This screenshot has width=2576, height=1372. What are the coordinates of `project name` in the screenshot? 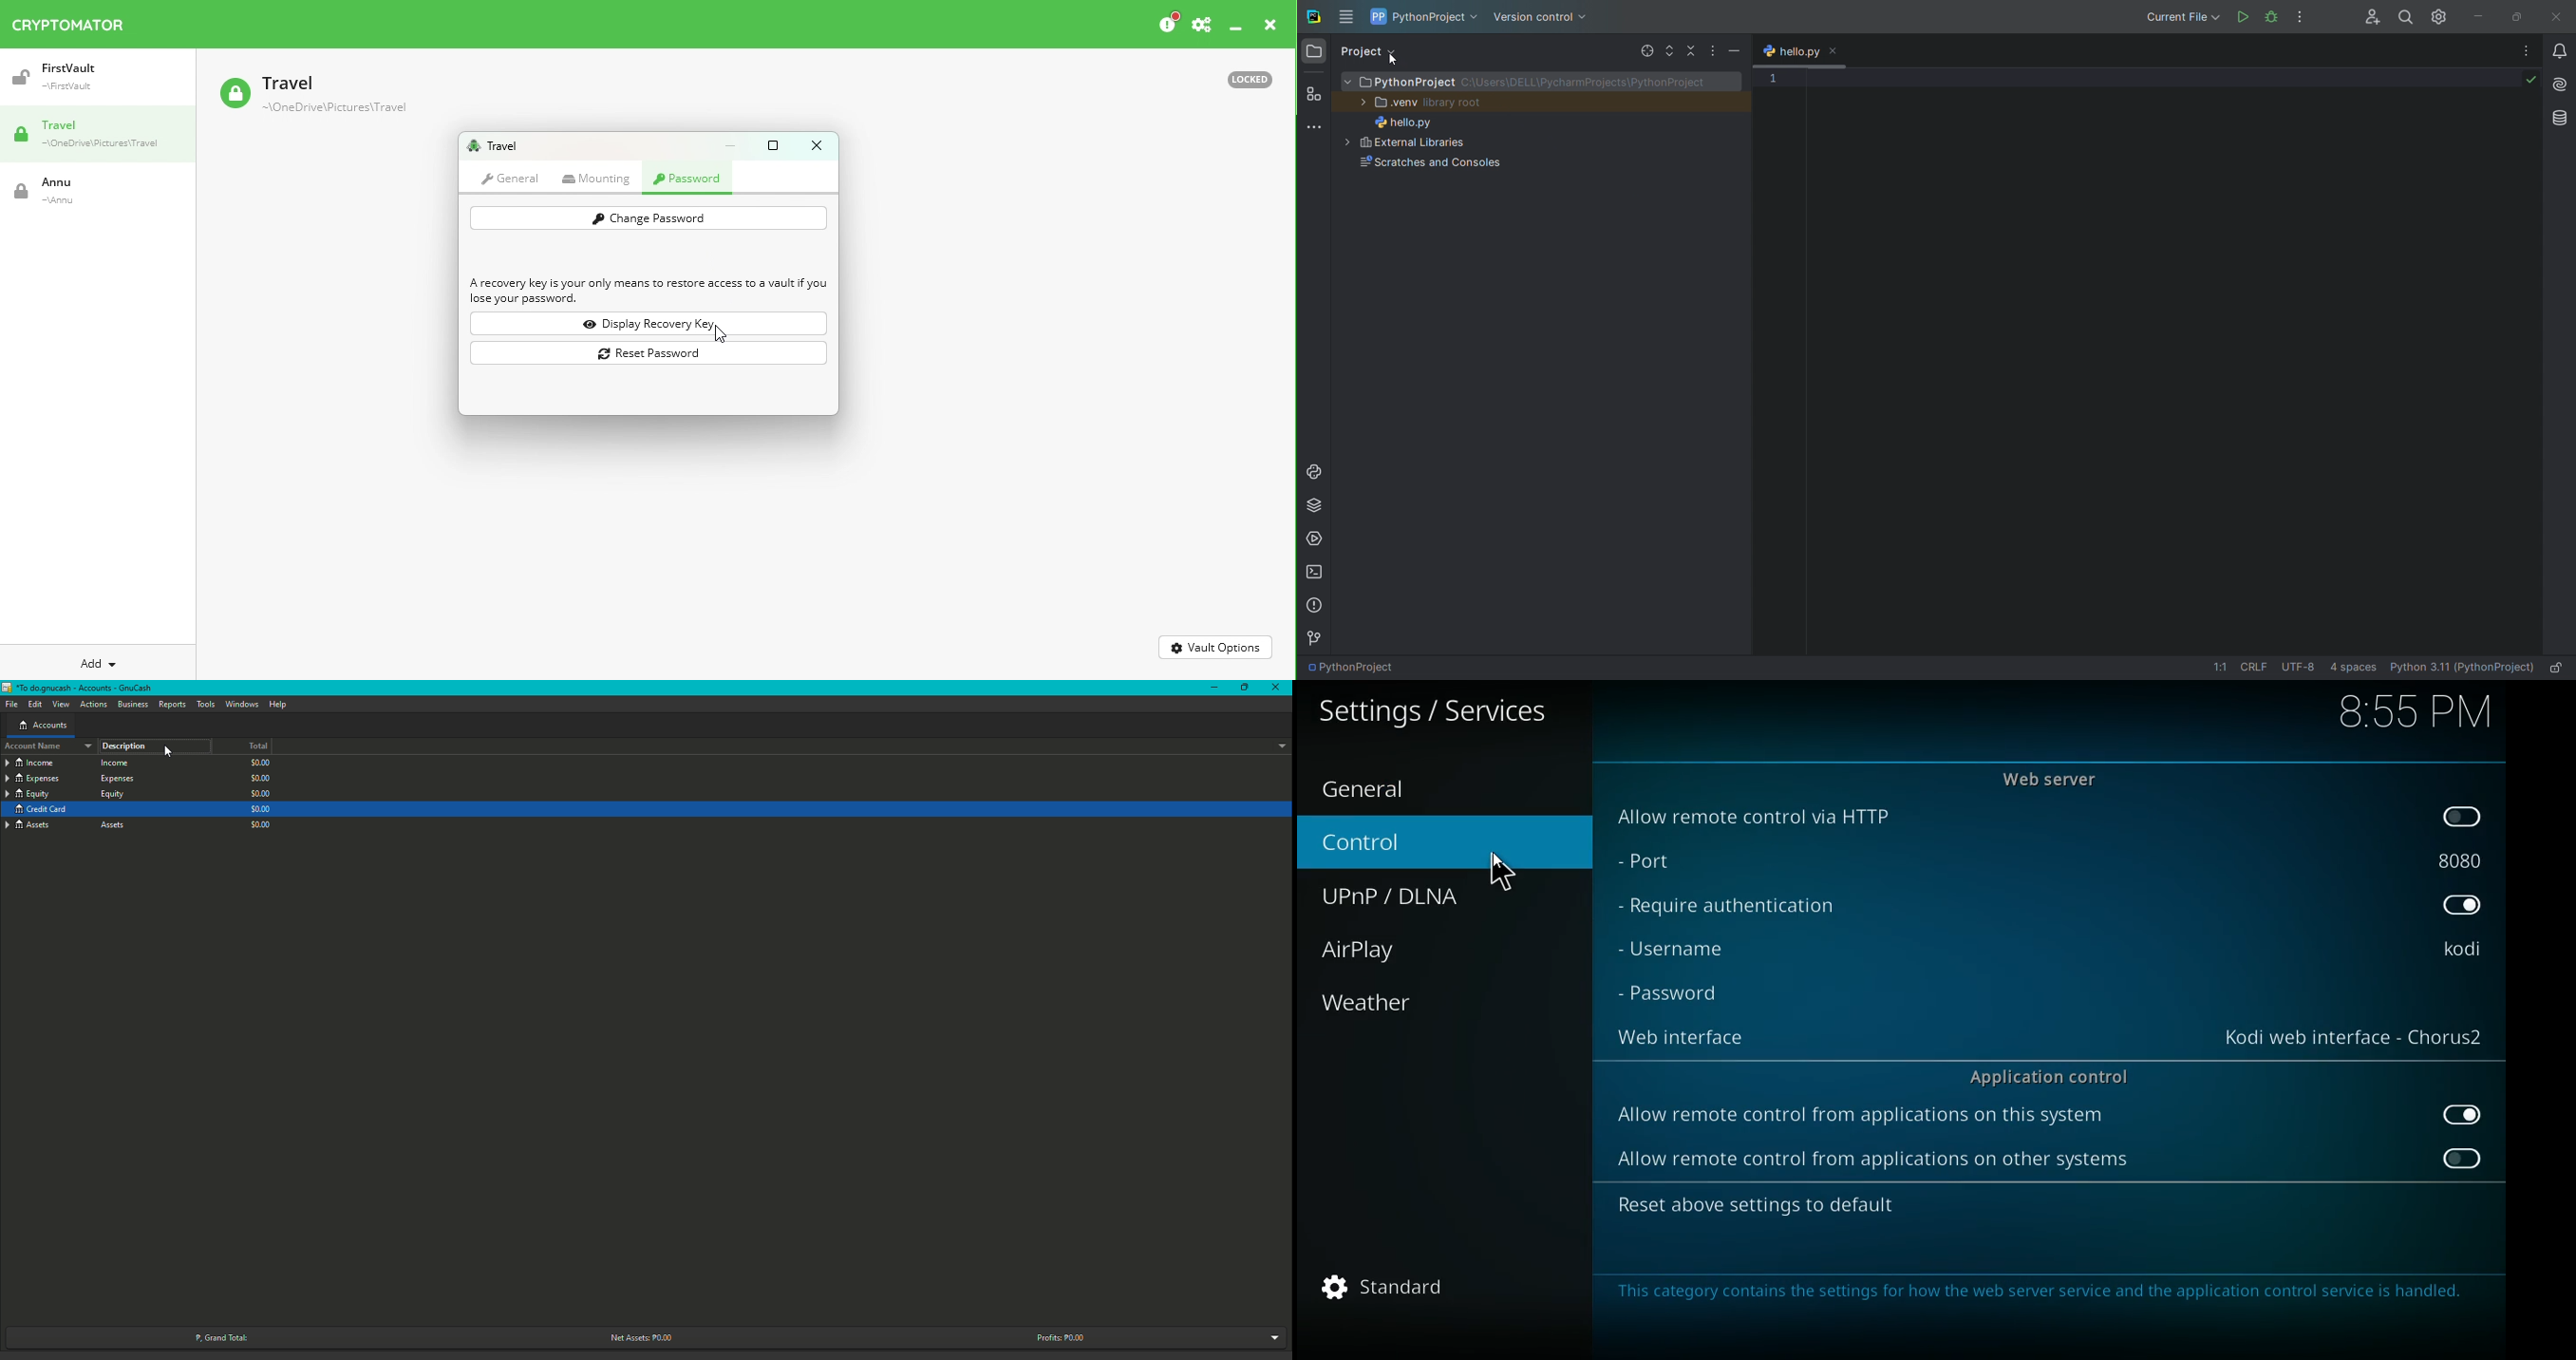 It's located at (1426, 17).